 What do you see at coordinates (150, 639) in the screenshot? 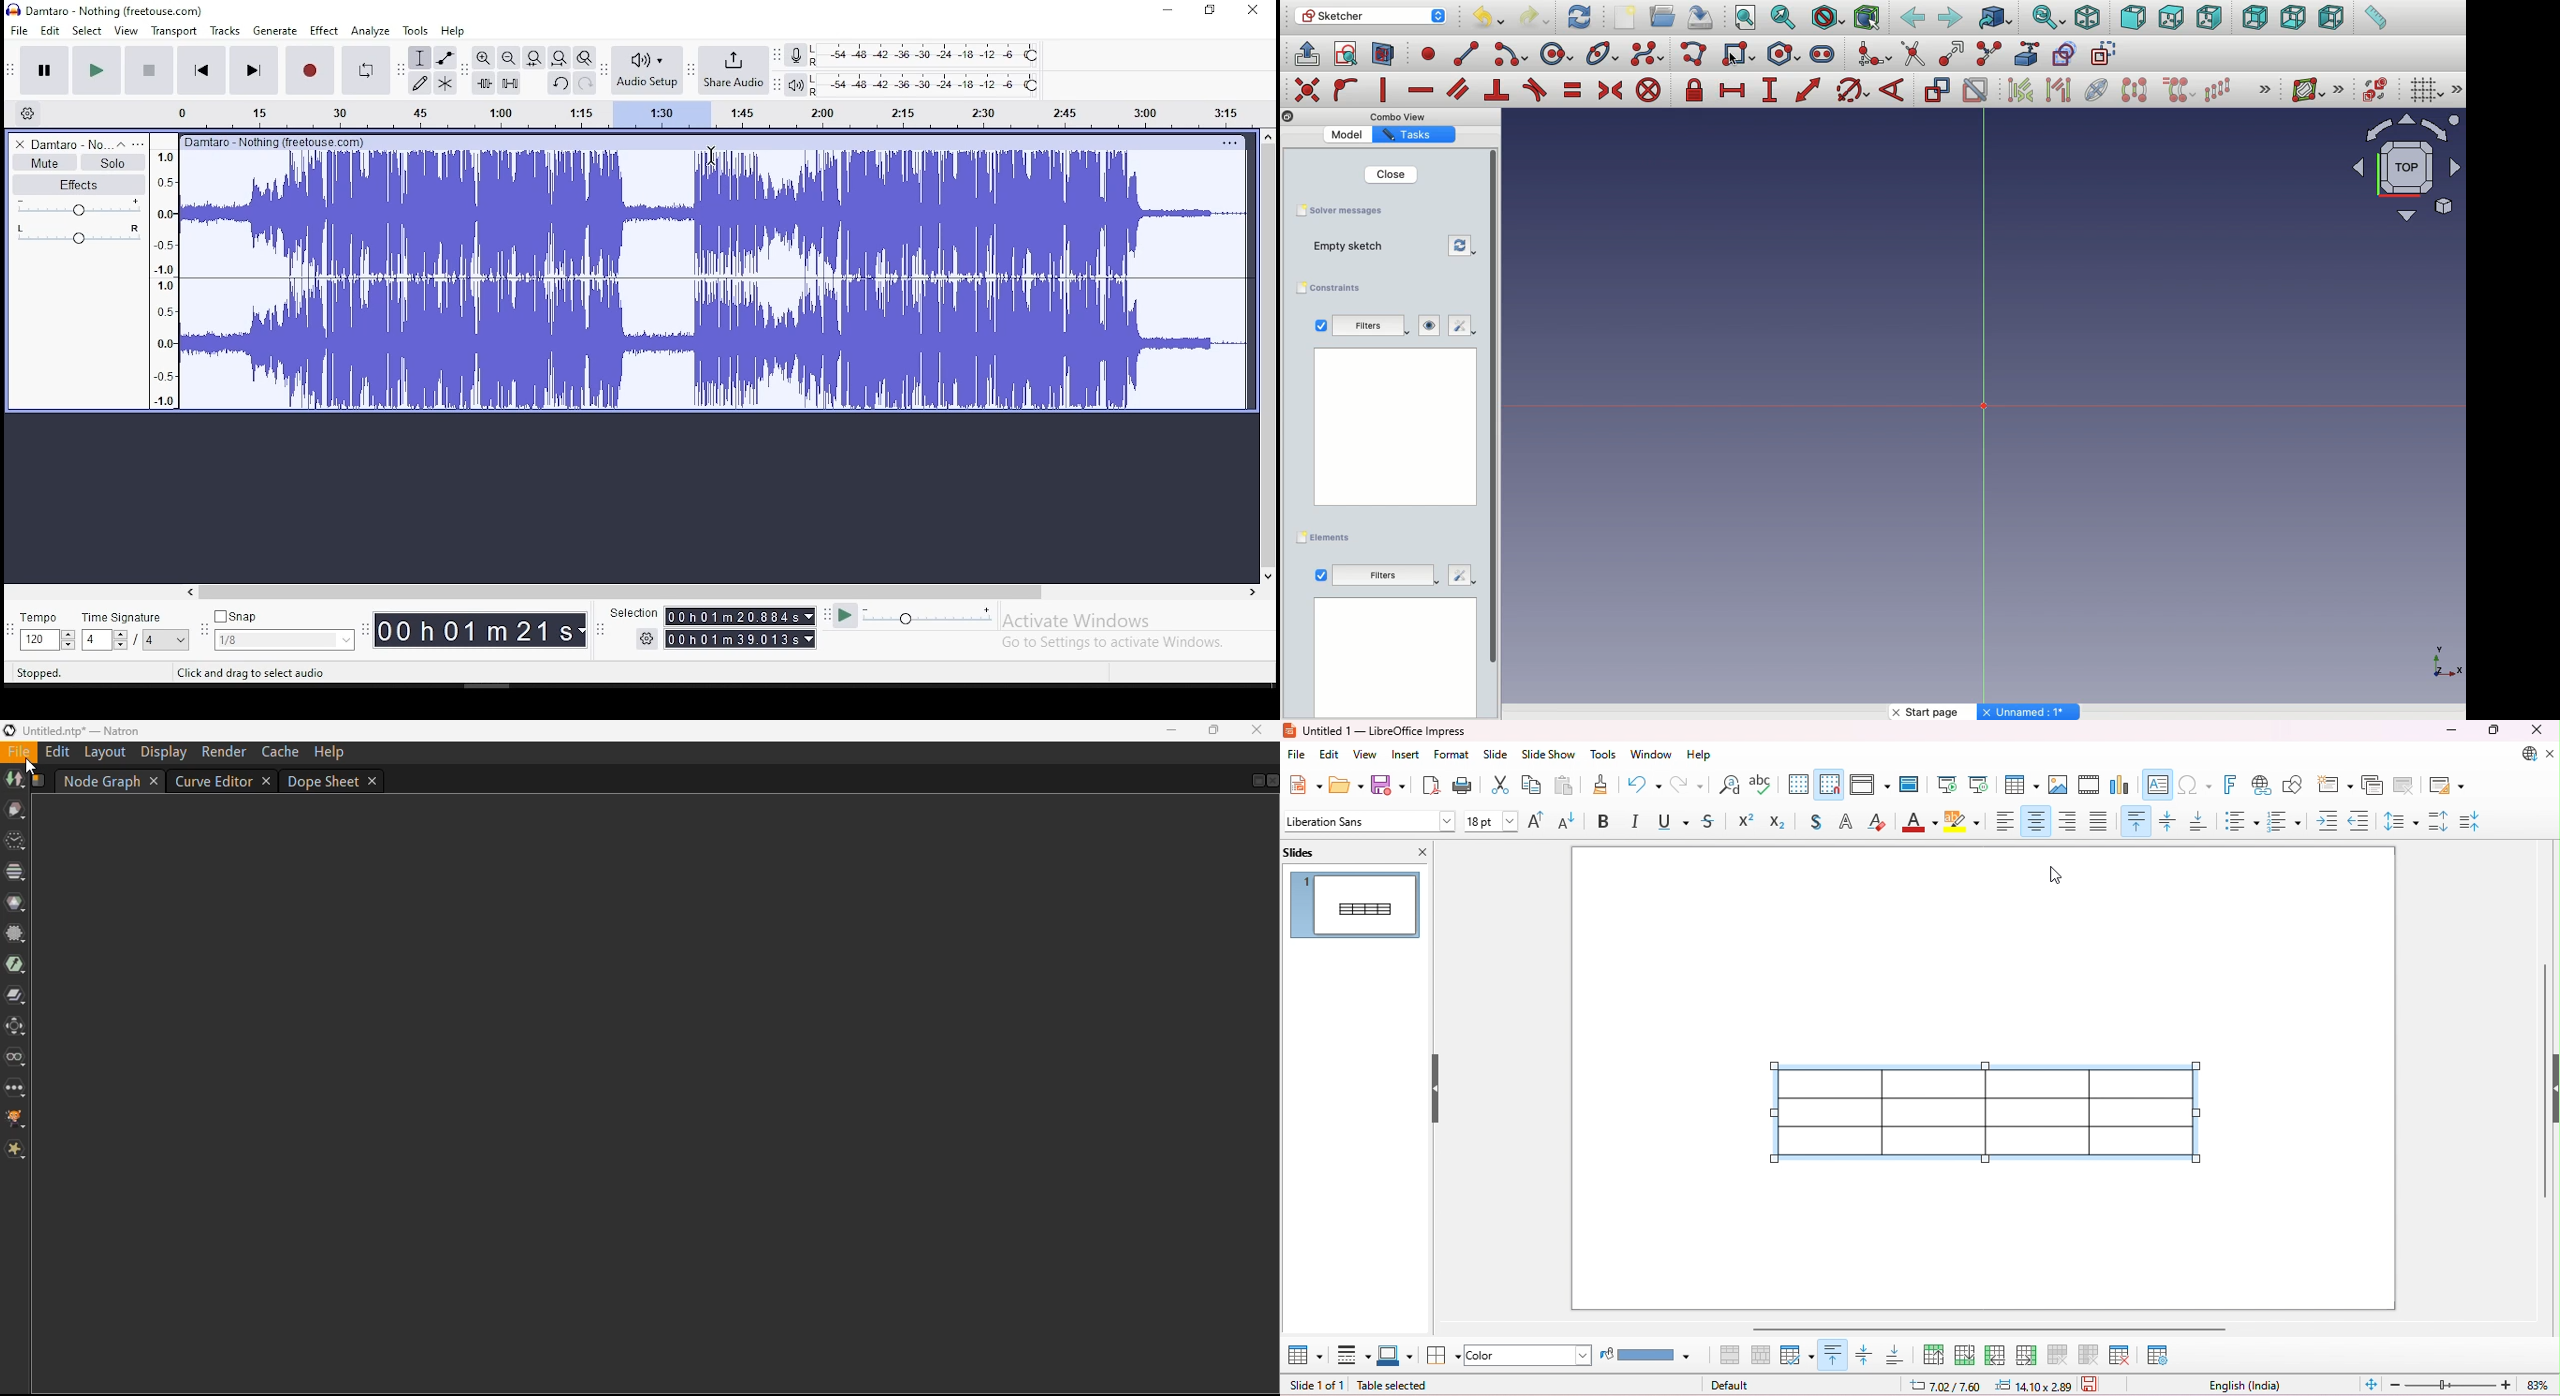
I see `/4` at bounding box center [150, 639].